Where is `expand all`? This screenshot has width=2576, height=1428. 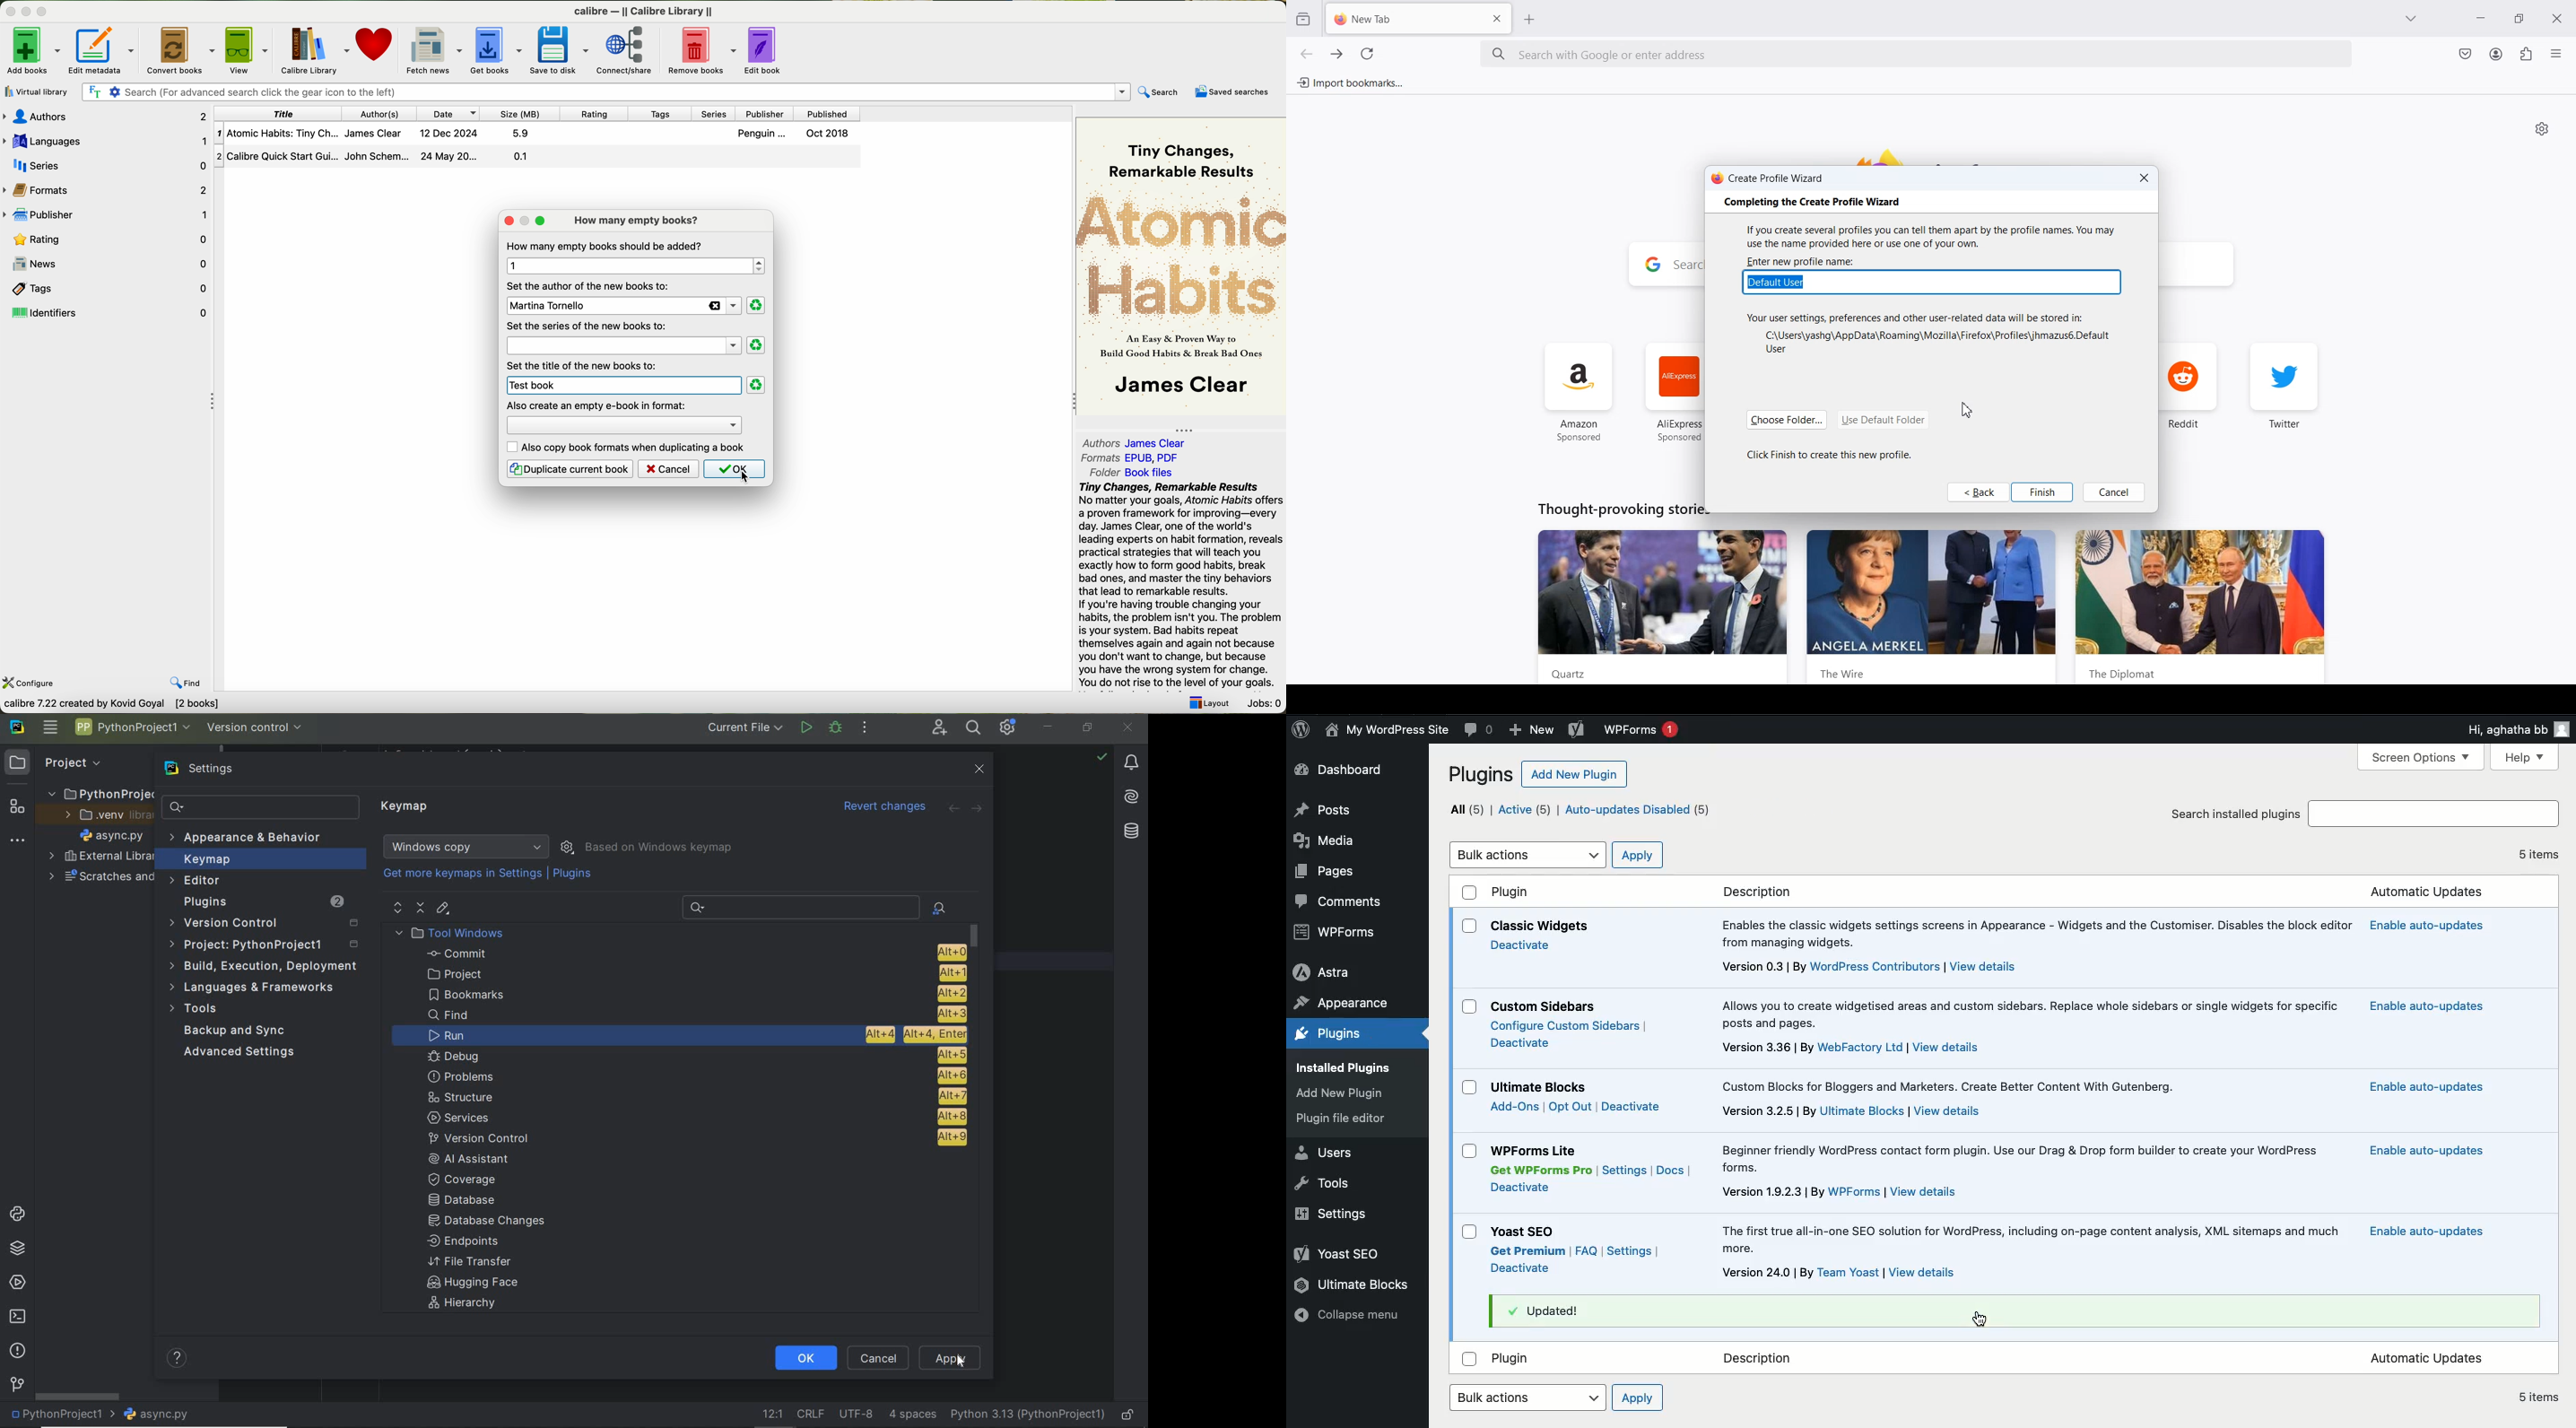
expand all is located at coordinates (397, 908).